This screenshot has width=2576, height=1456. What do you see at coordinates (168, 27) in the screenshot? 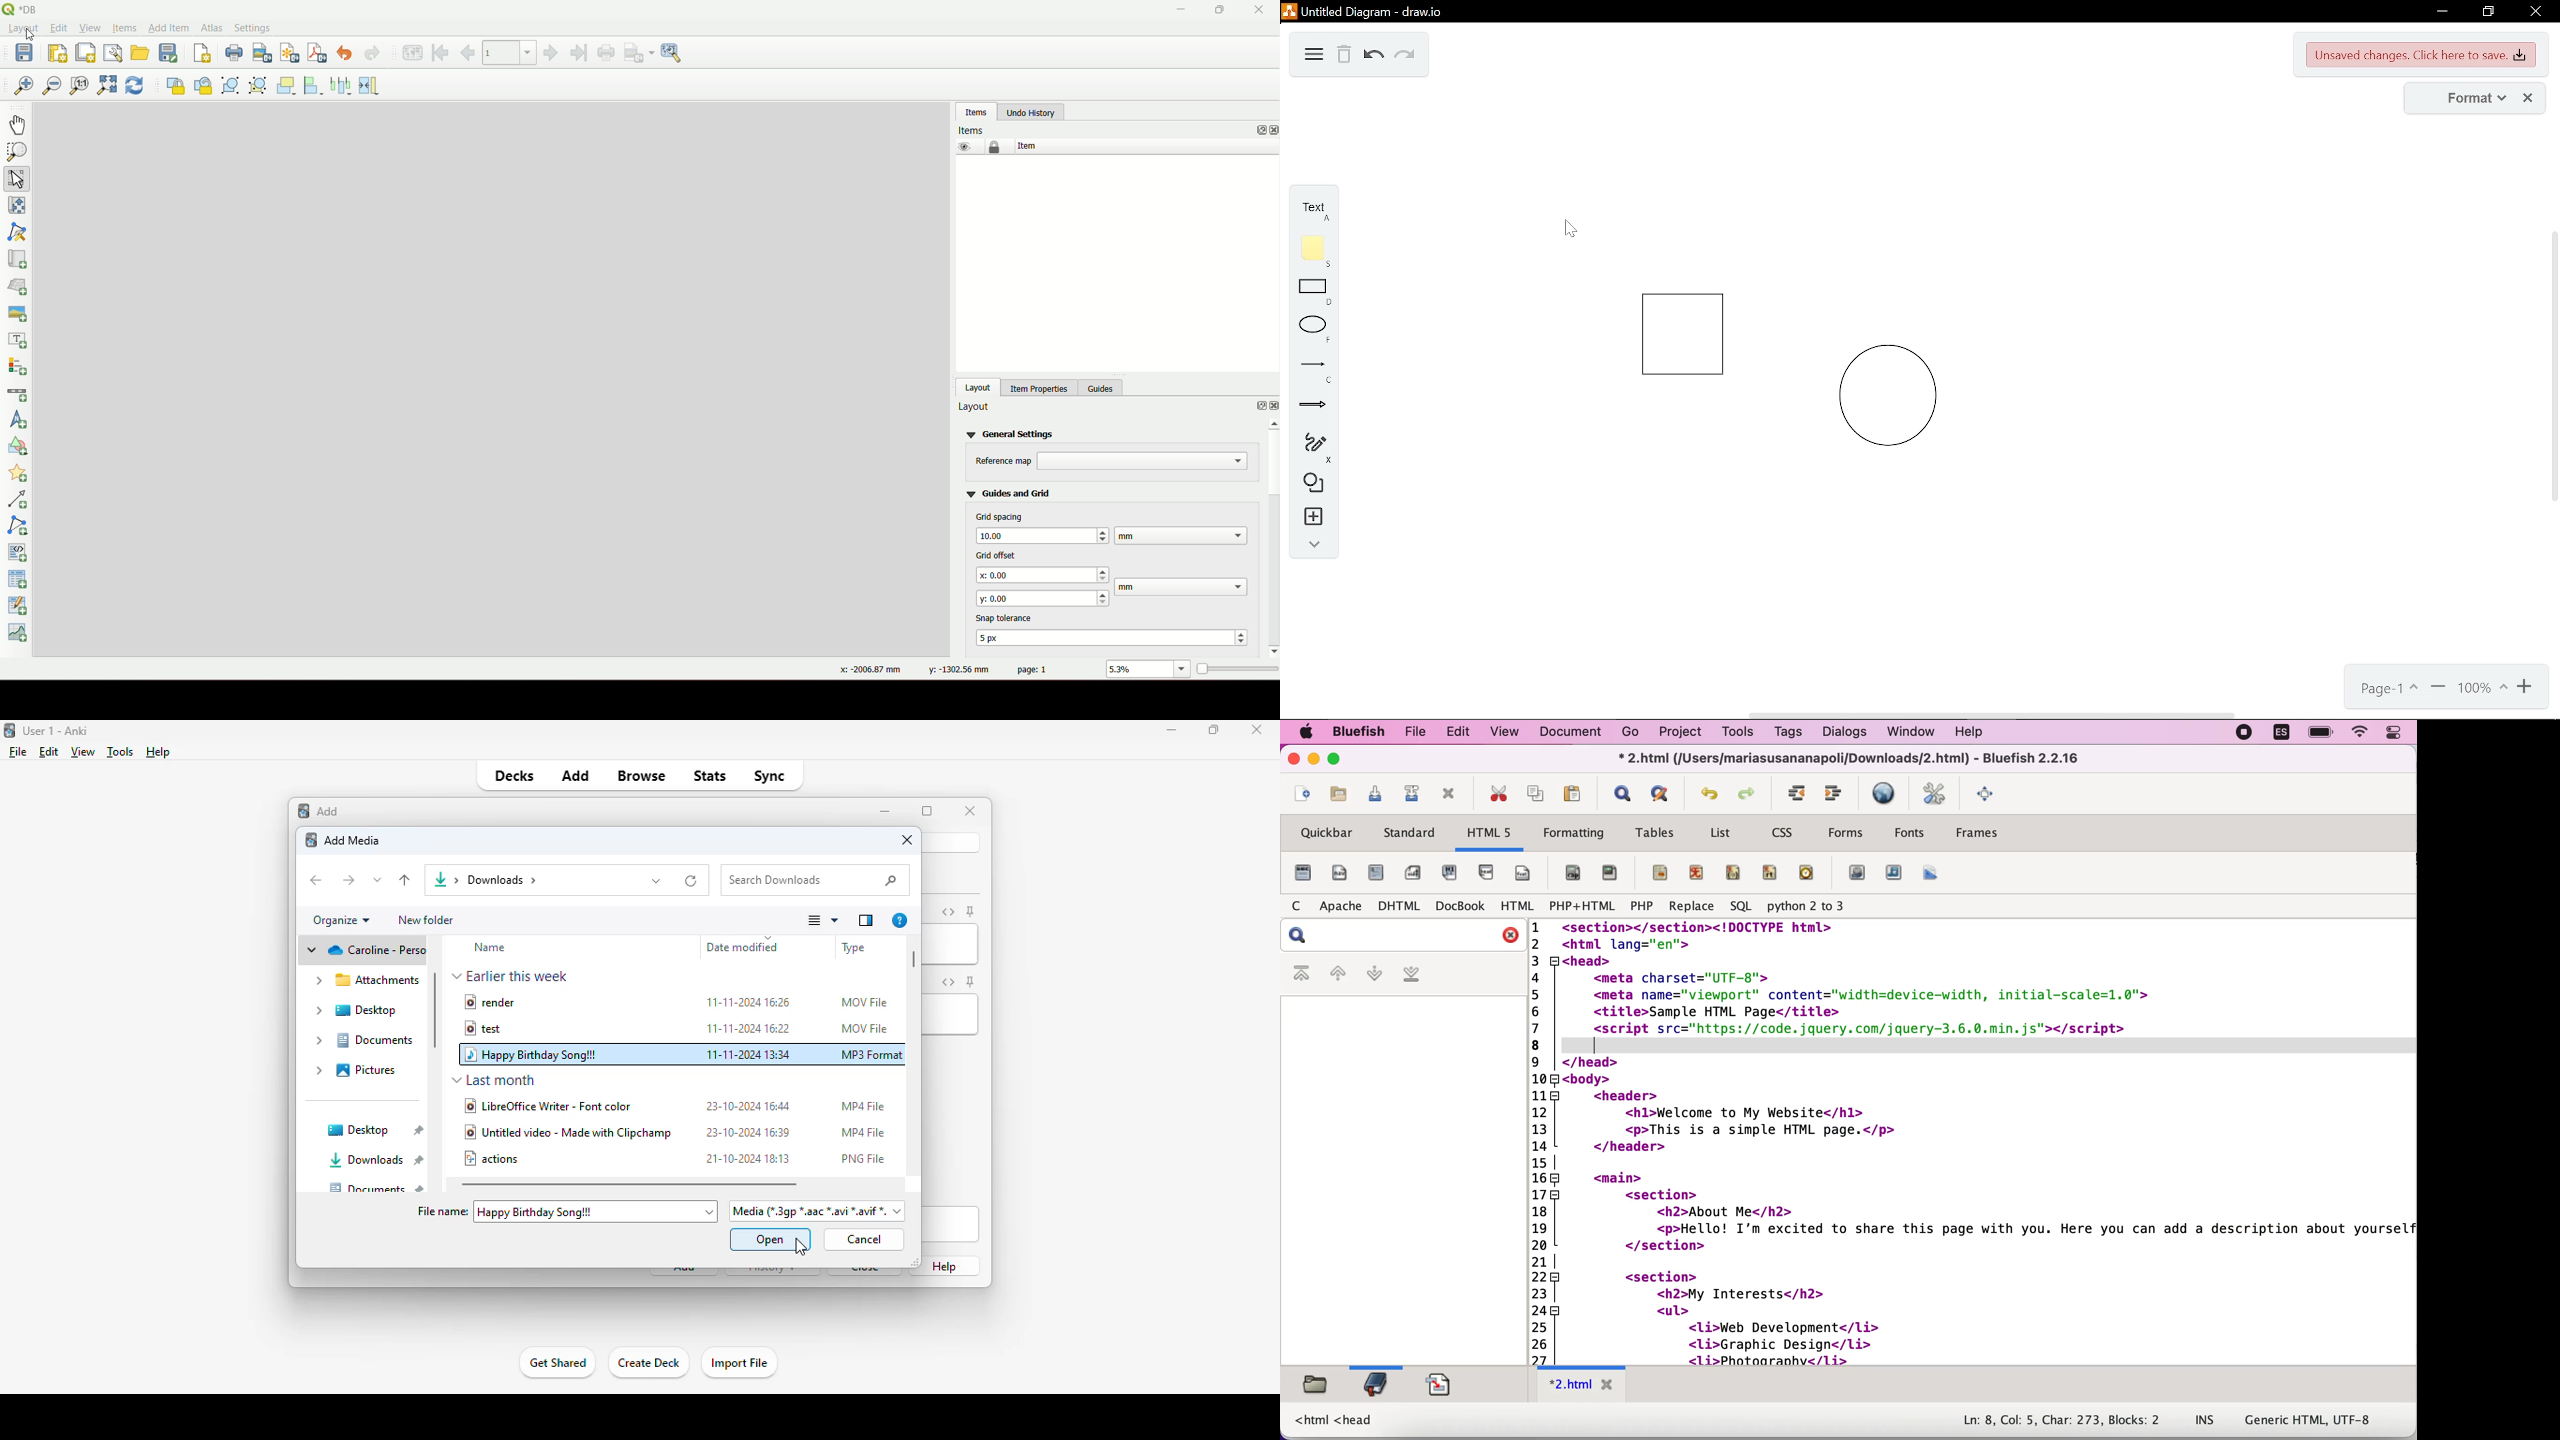
I see `Add item` at bounding box center [168, 27].